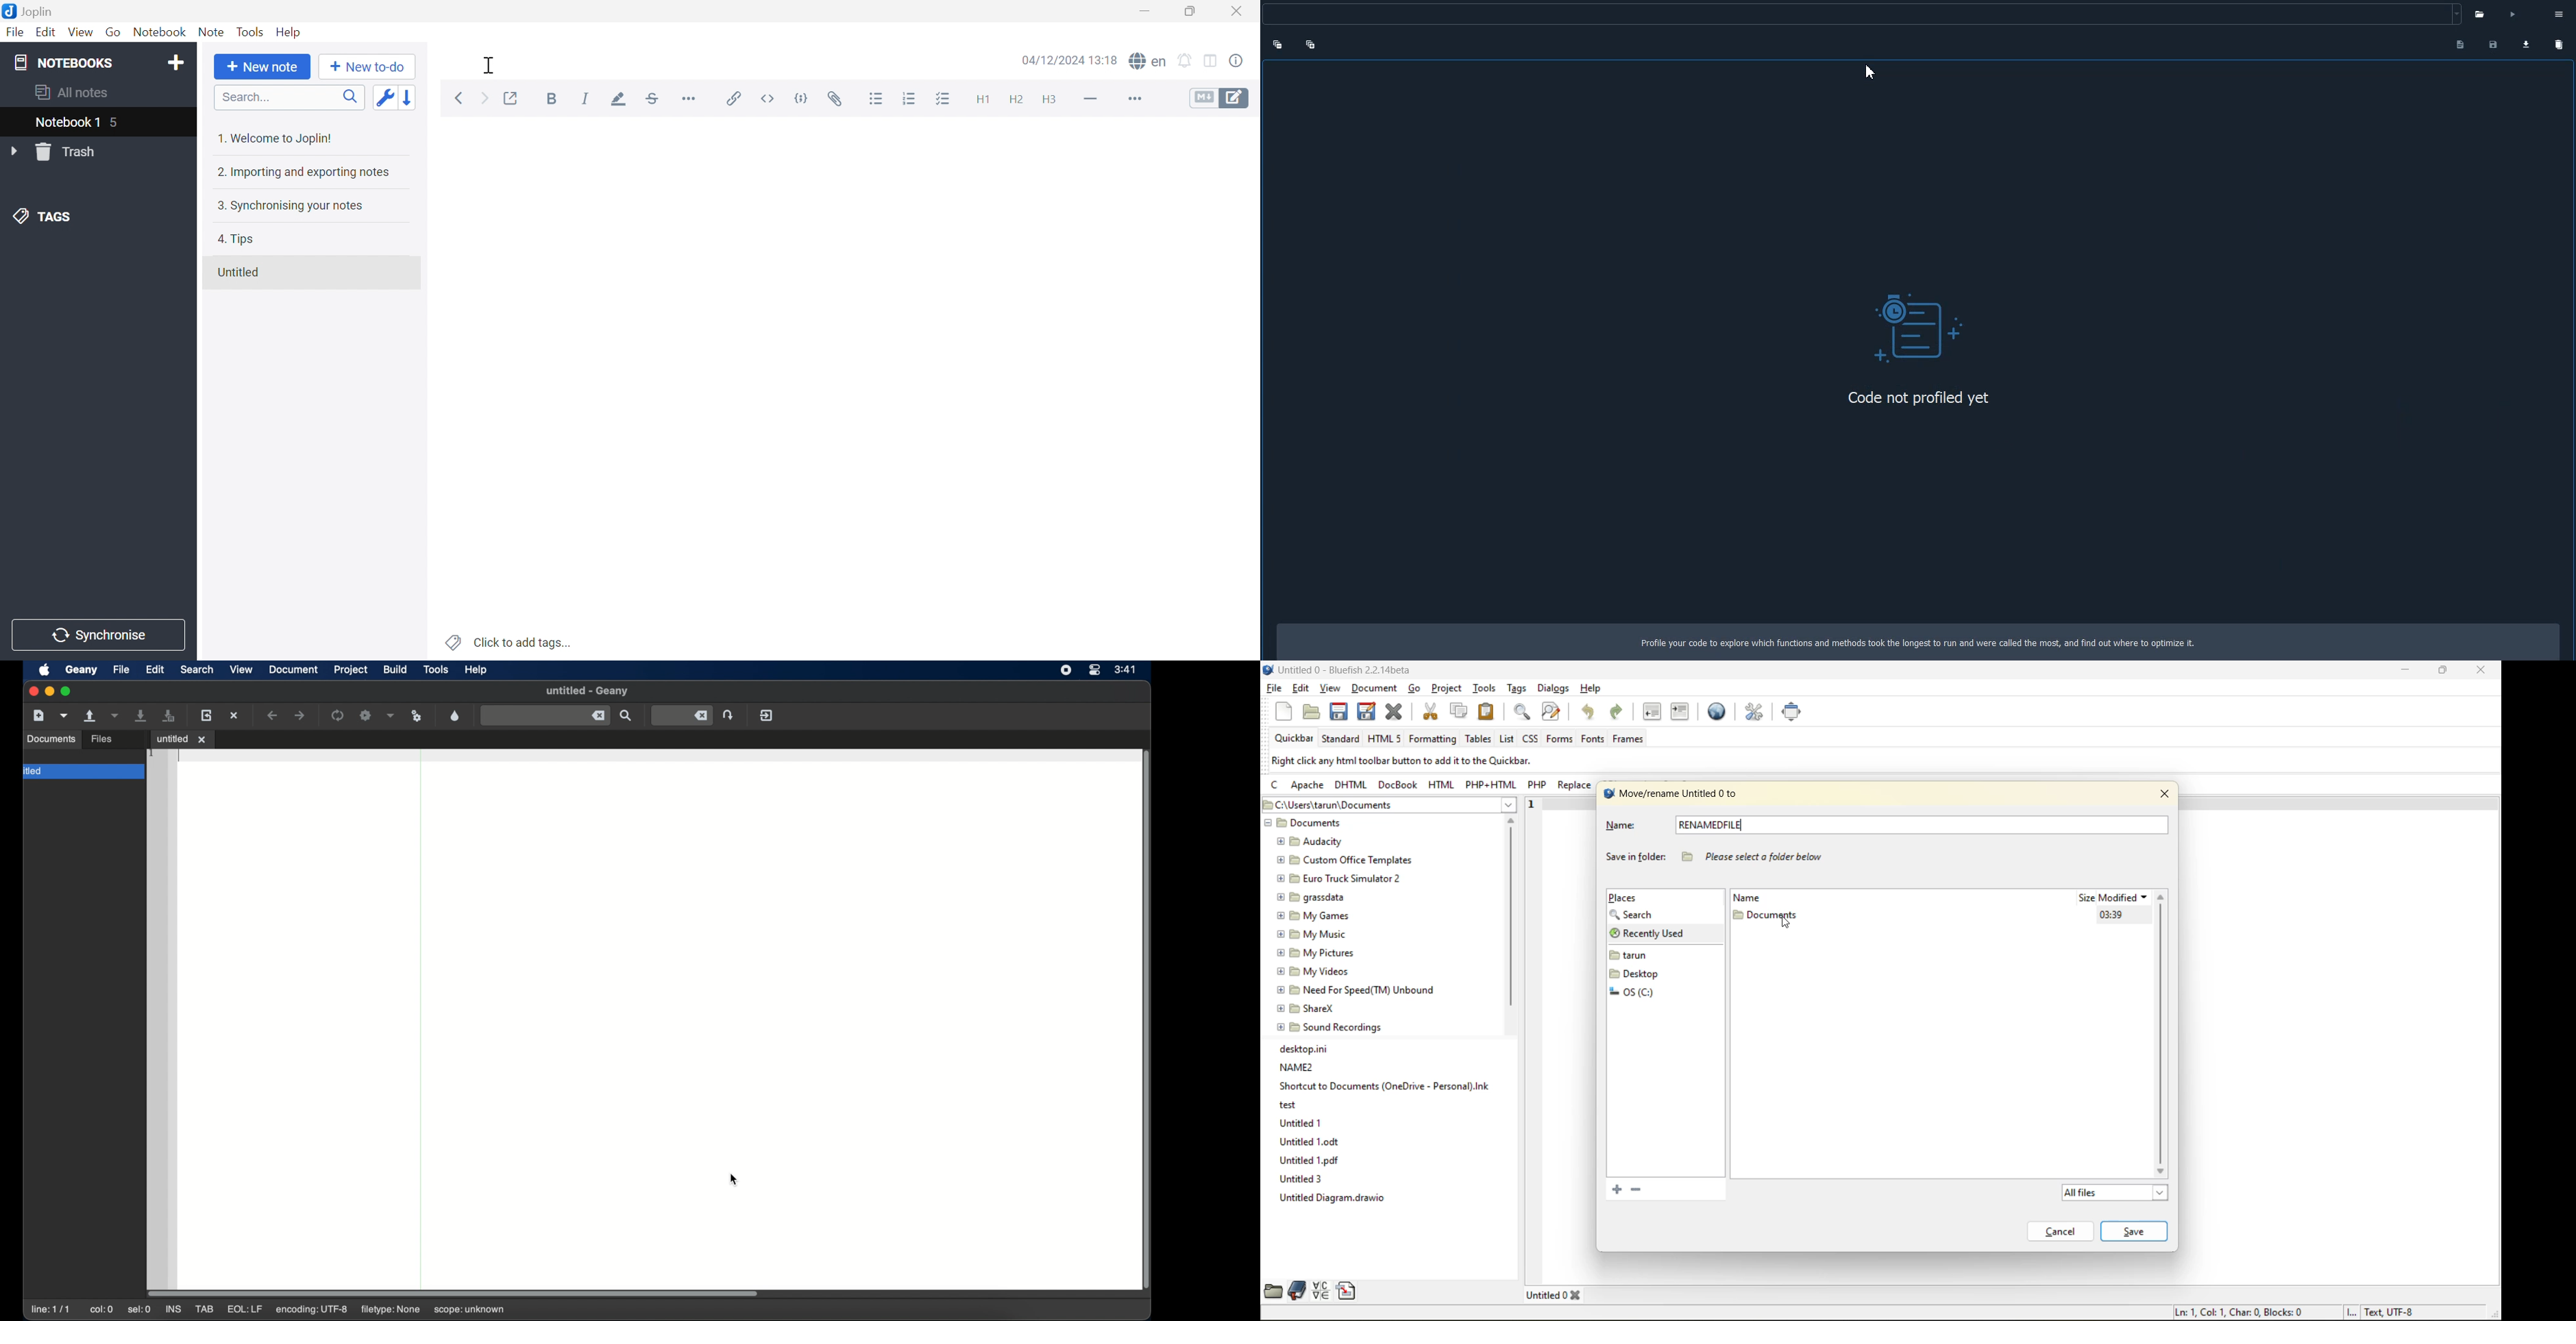 This screenshot has width=2576, height=1344. Describe the element at coordinates (408, 97) in the screenshot. I see `Reverse sort order` at that location.